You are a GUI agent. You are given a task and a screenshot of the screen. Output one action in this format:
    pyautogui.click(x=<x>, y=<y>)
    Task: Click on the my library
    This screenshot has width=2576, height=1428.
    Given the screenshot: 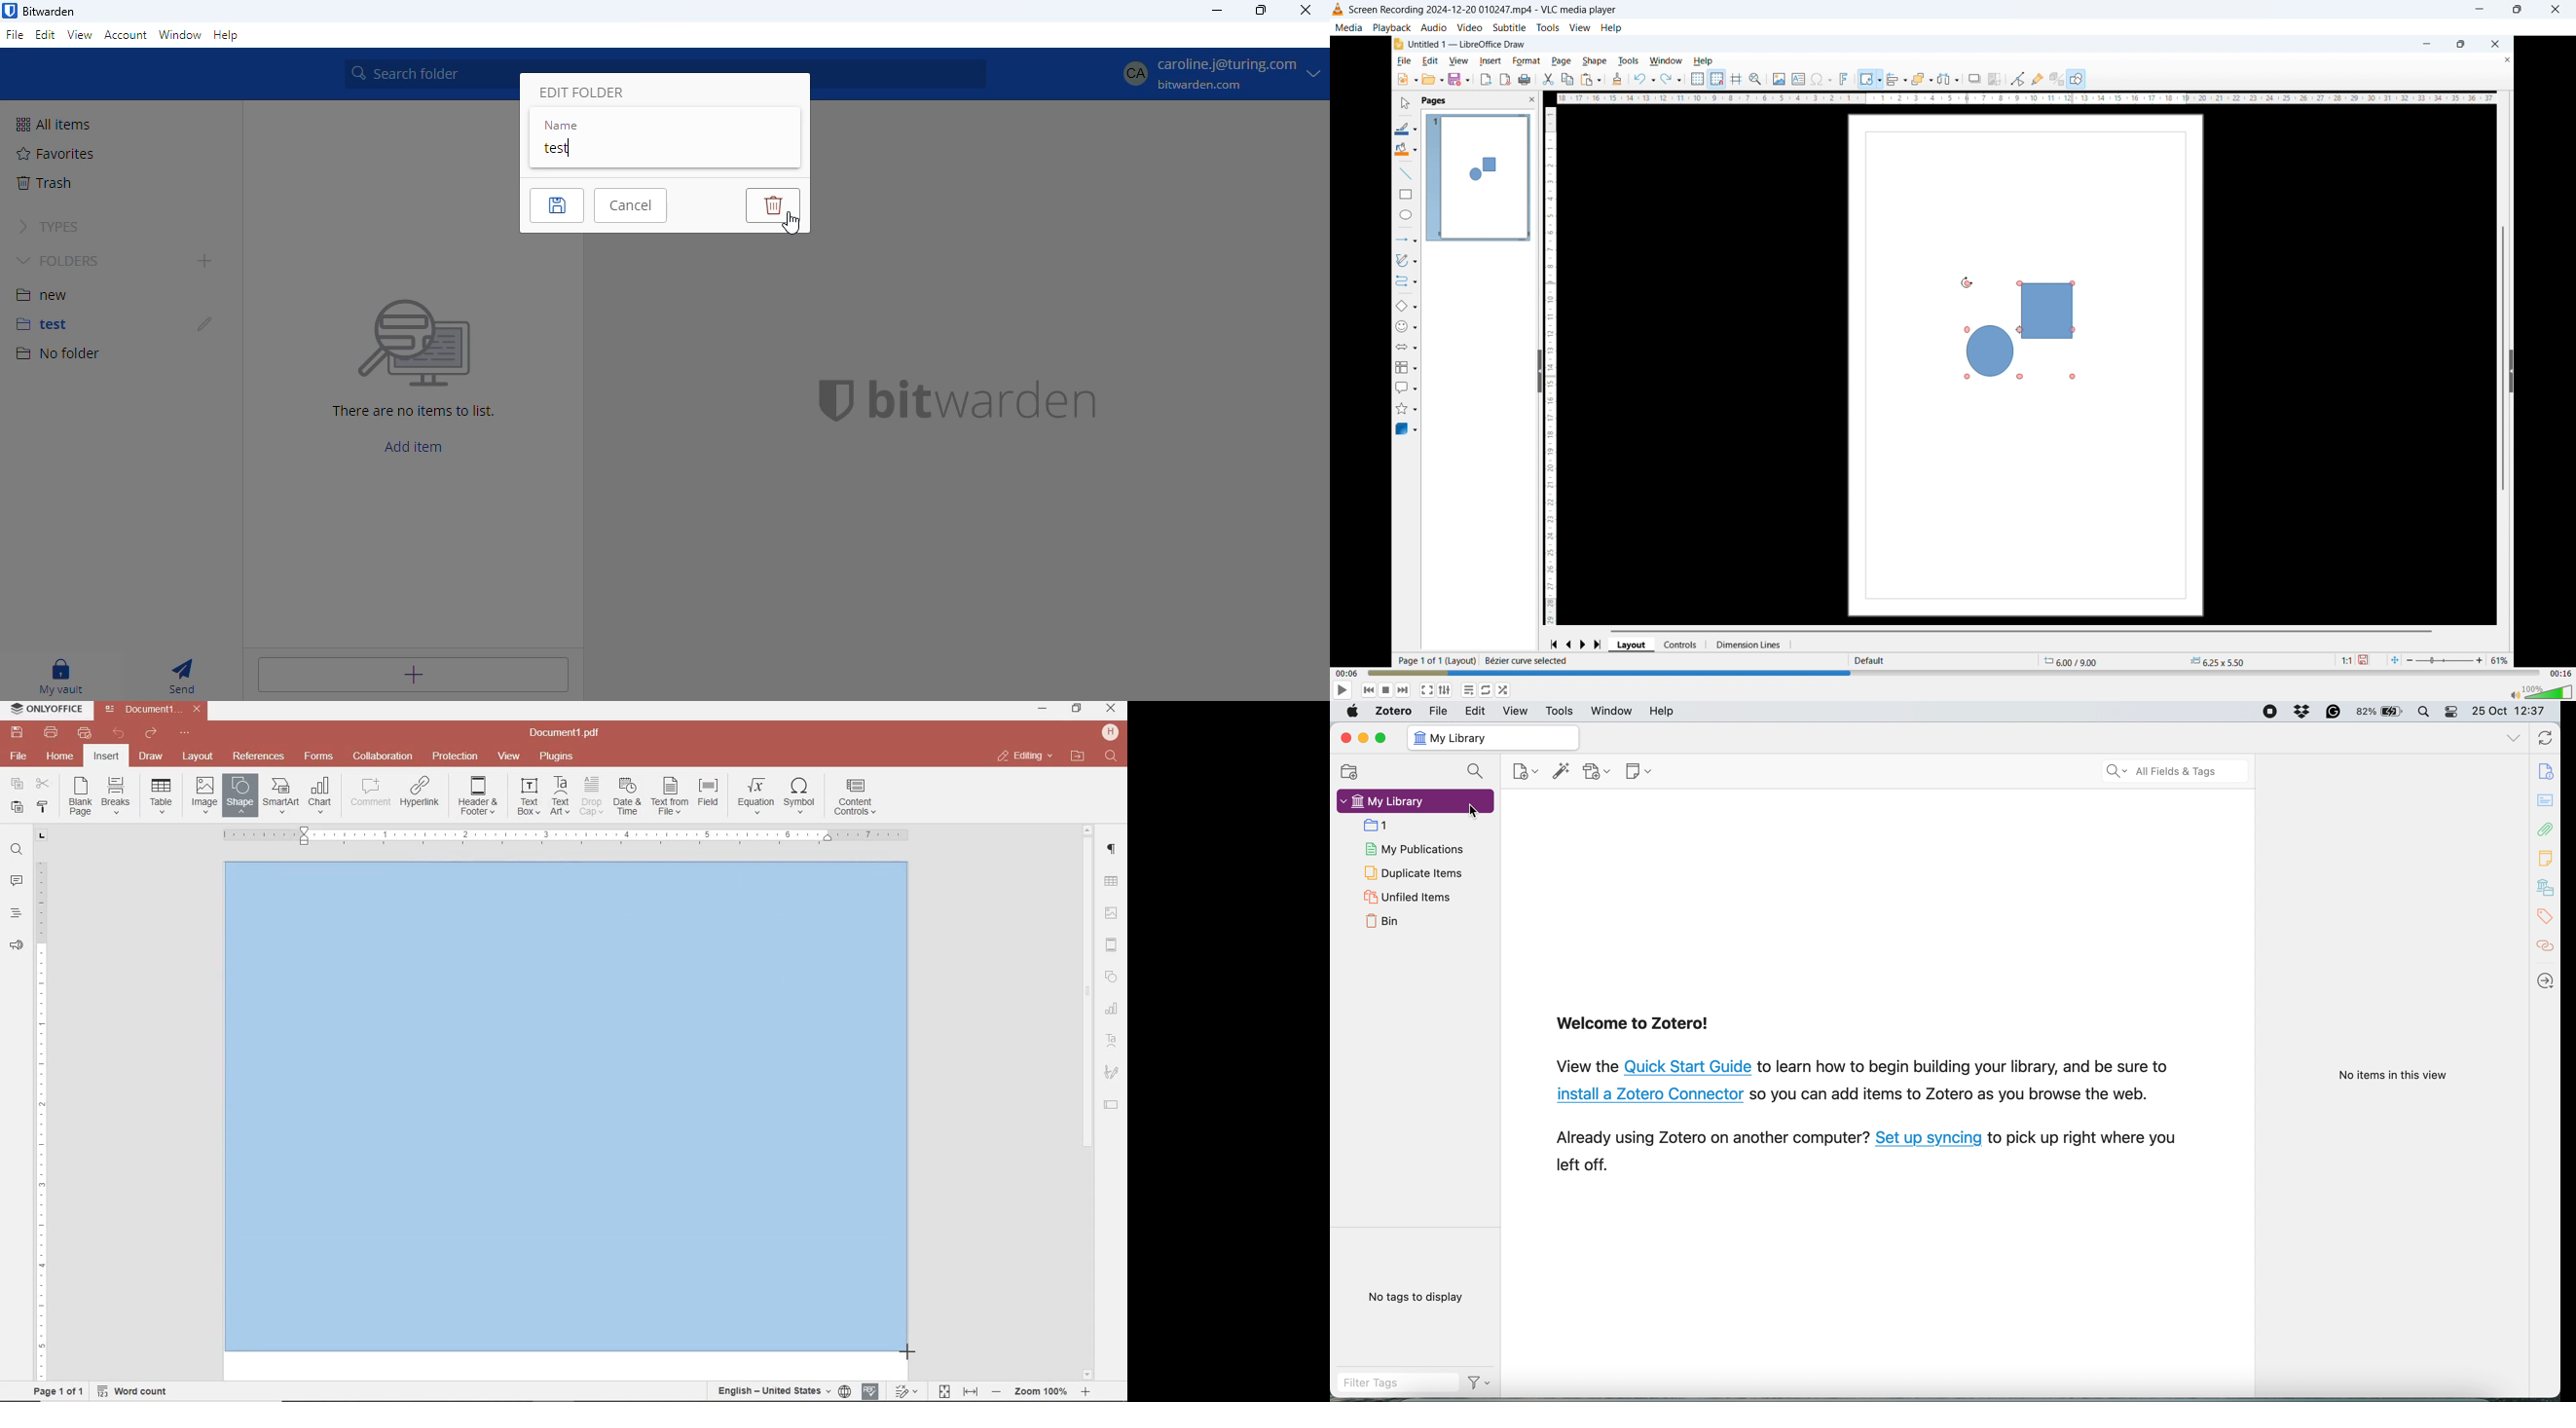 What is the action you would take?
    pyautogui.click(x=1383, y=801)
    